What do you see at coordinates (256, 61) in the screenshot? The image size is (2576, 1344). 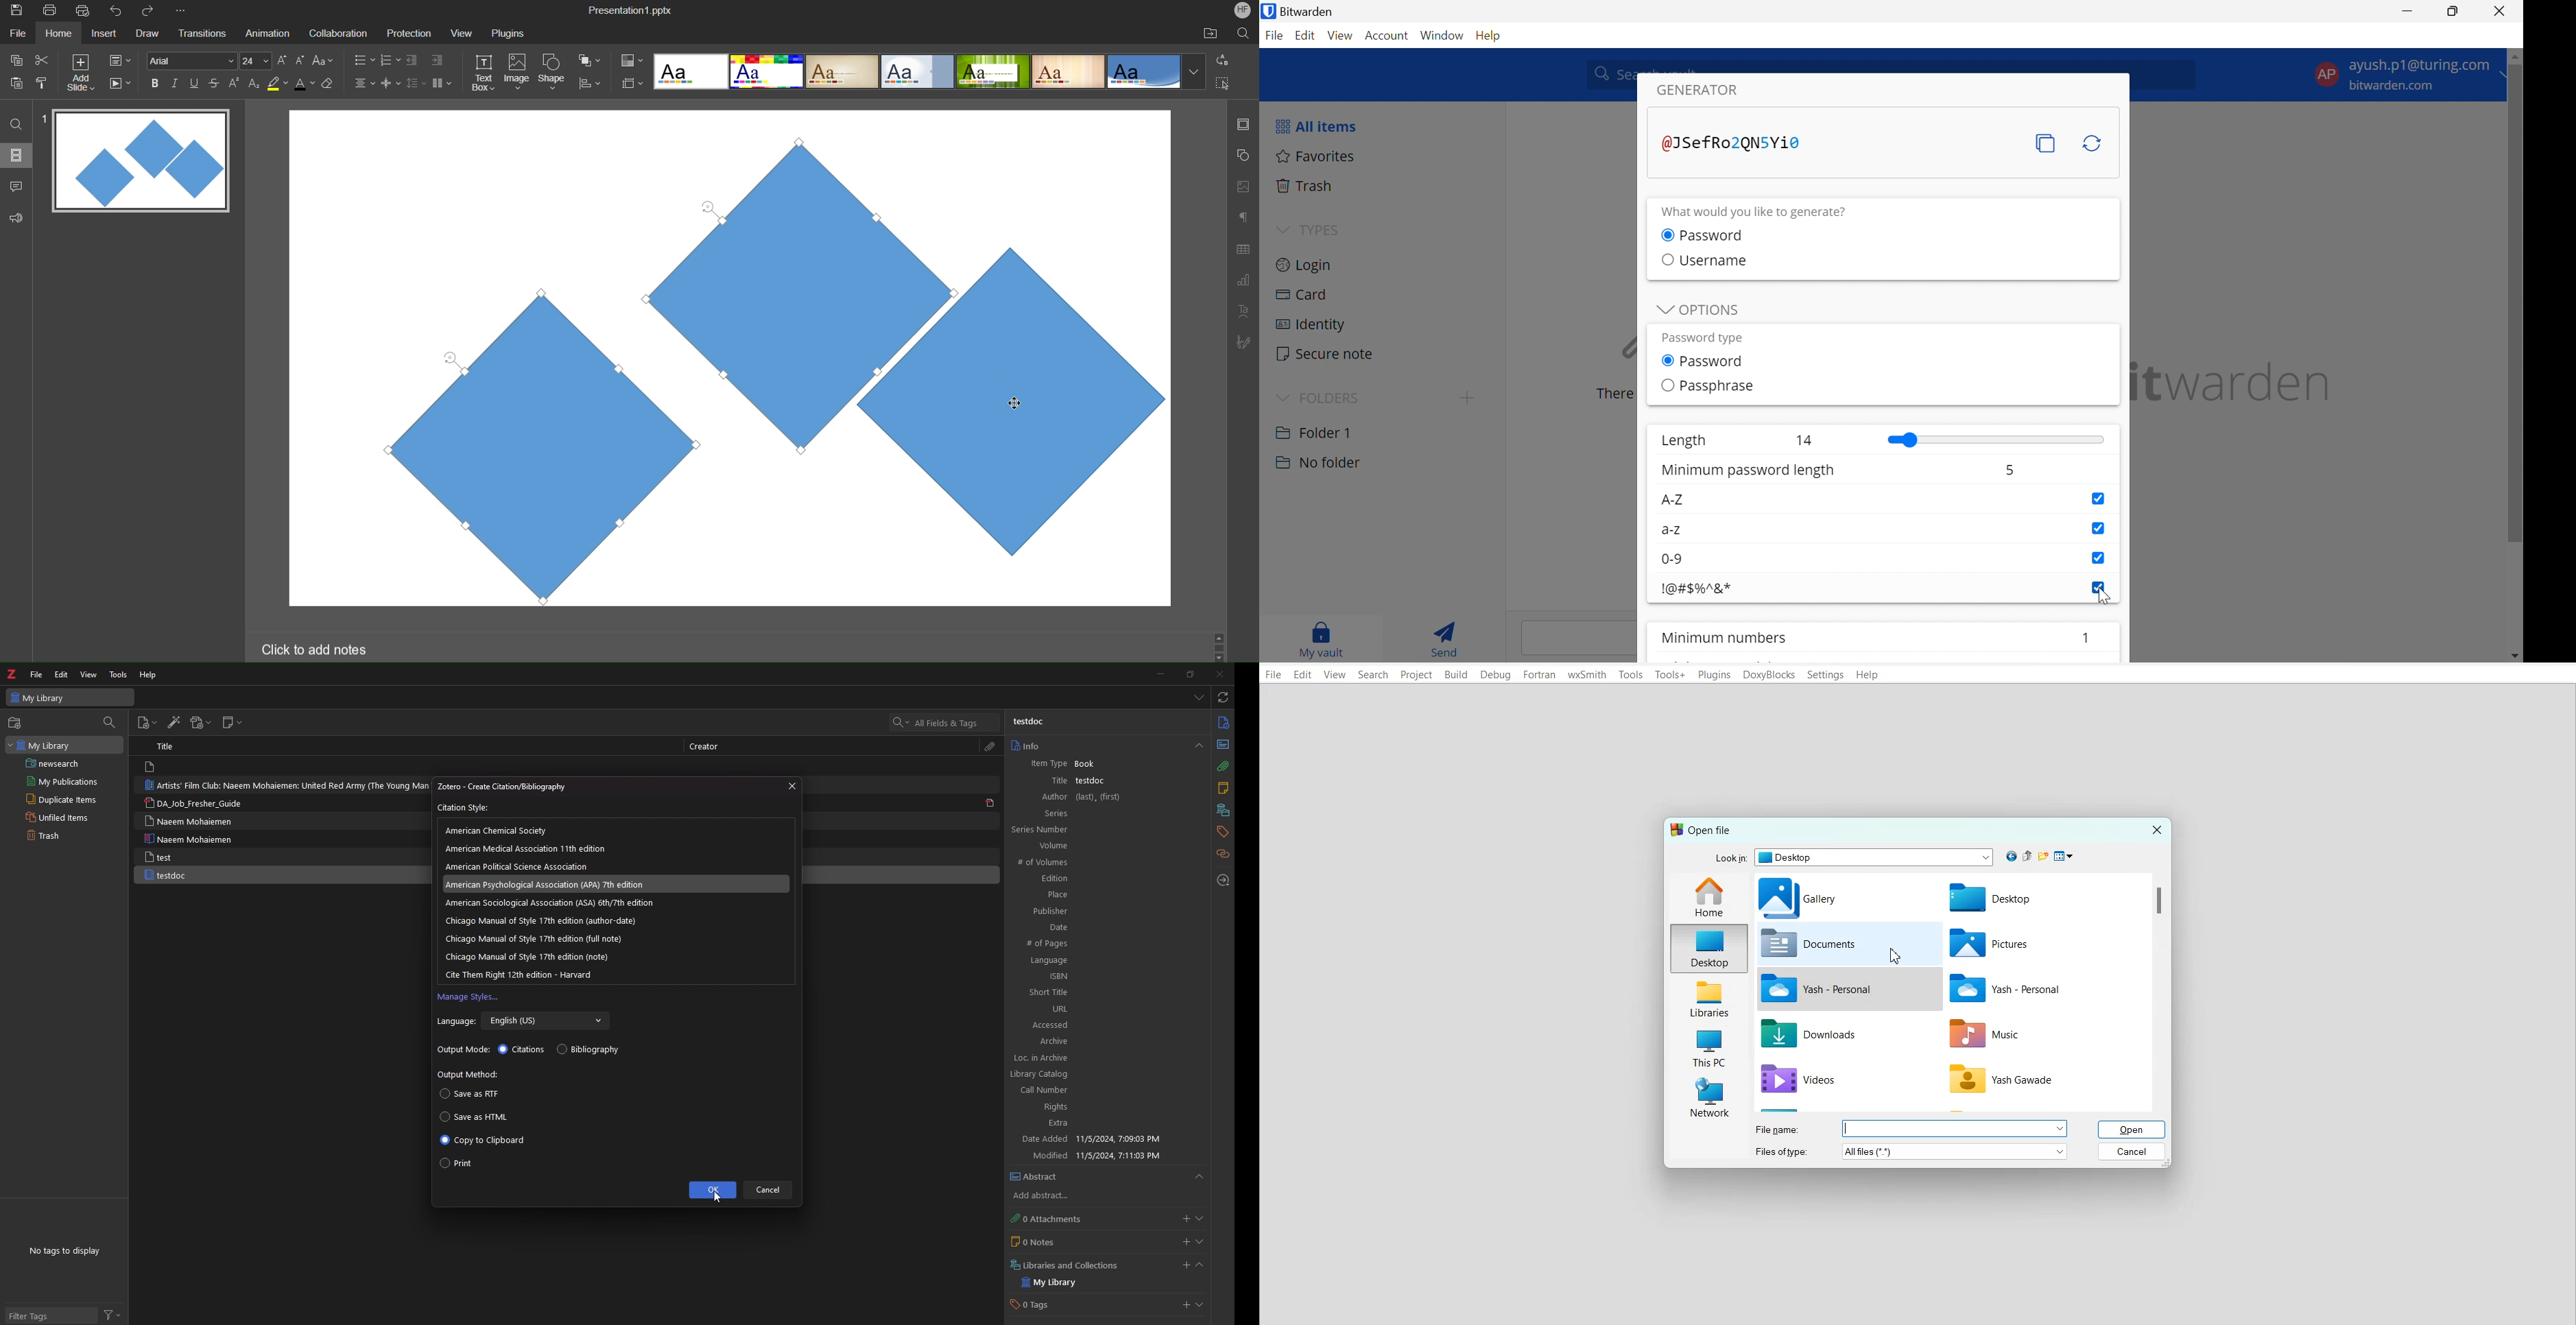 I see `Font Size` at bounding box center [256, 61].